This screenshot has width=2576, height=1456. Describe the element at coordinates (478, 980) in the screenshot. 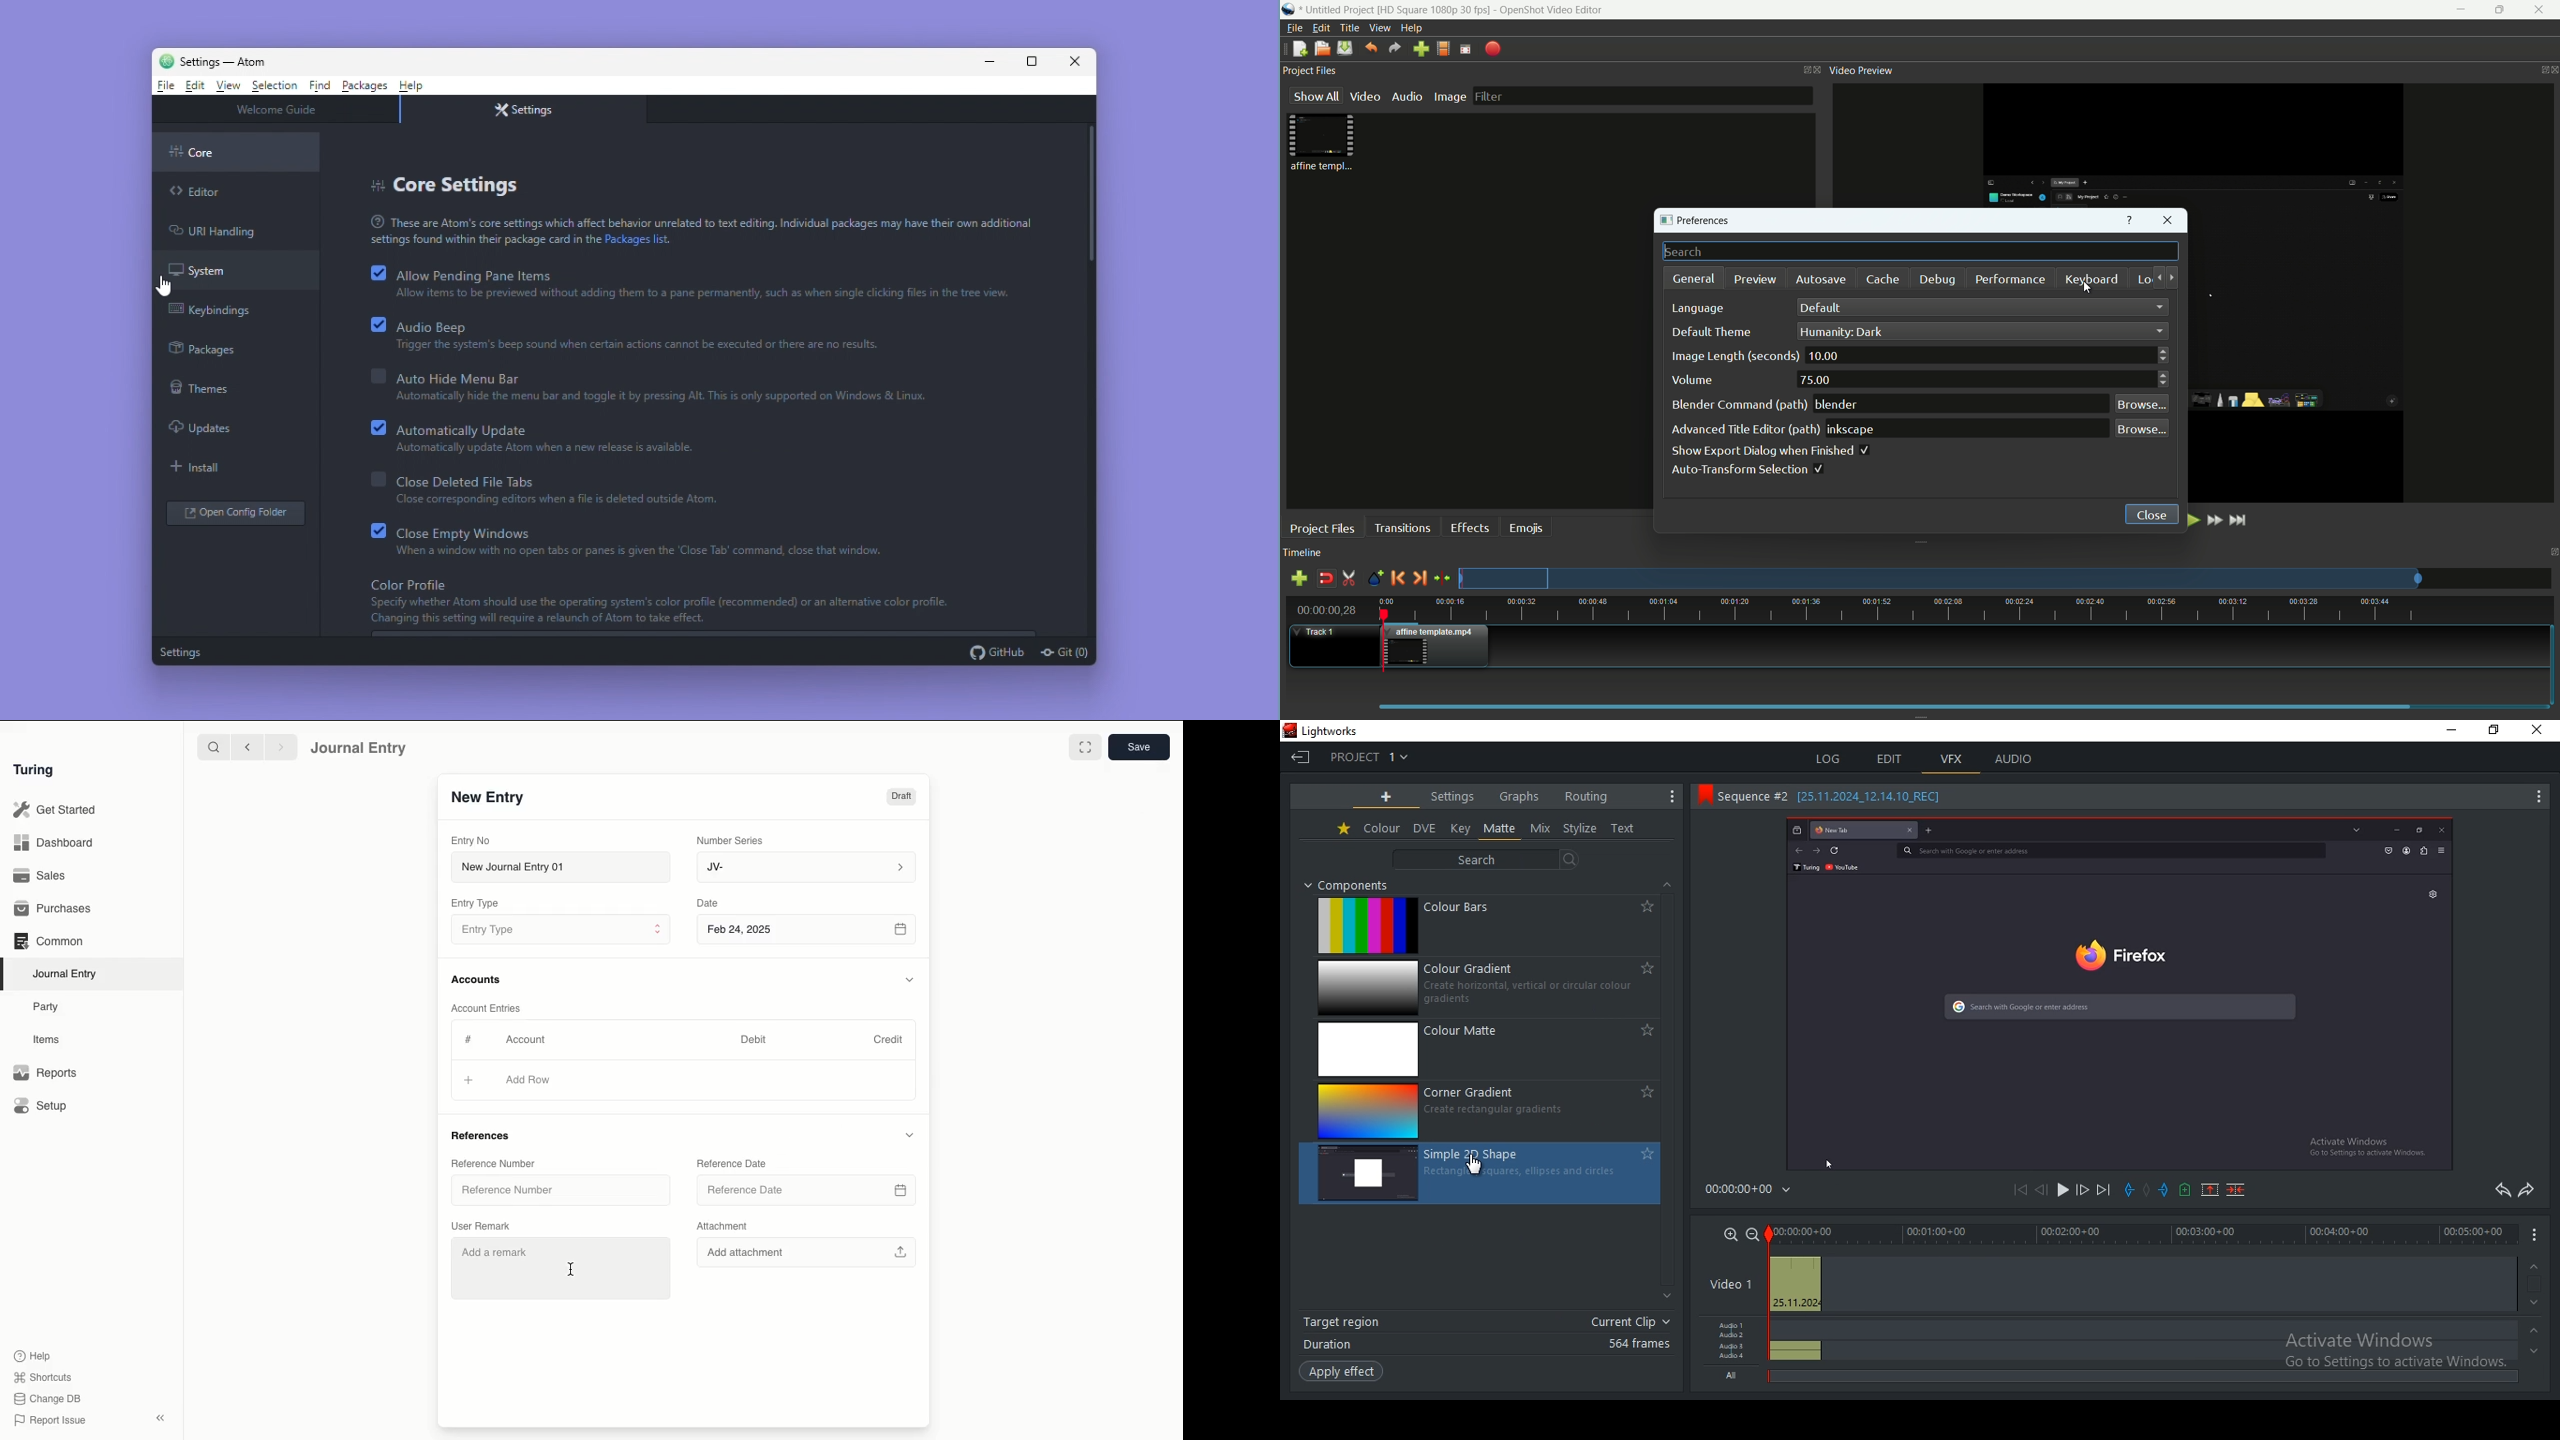

I see `Accounts` at that location.